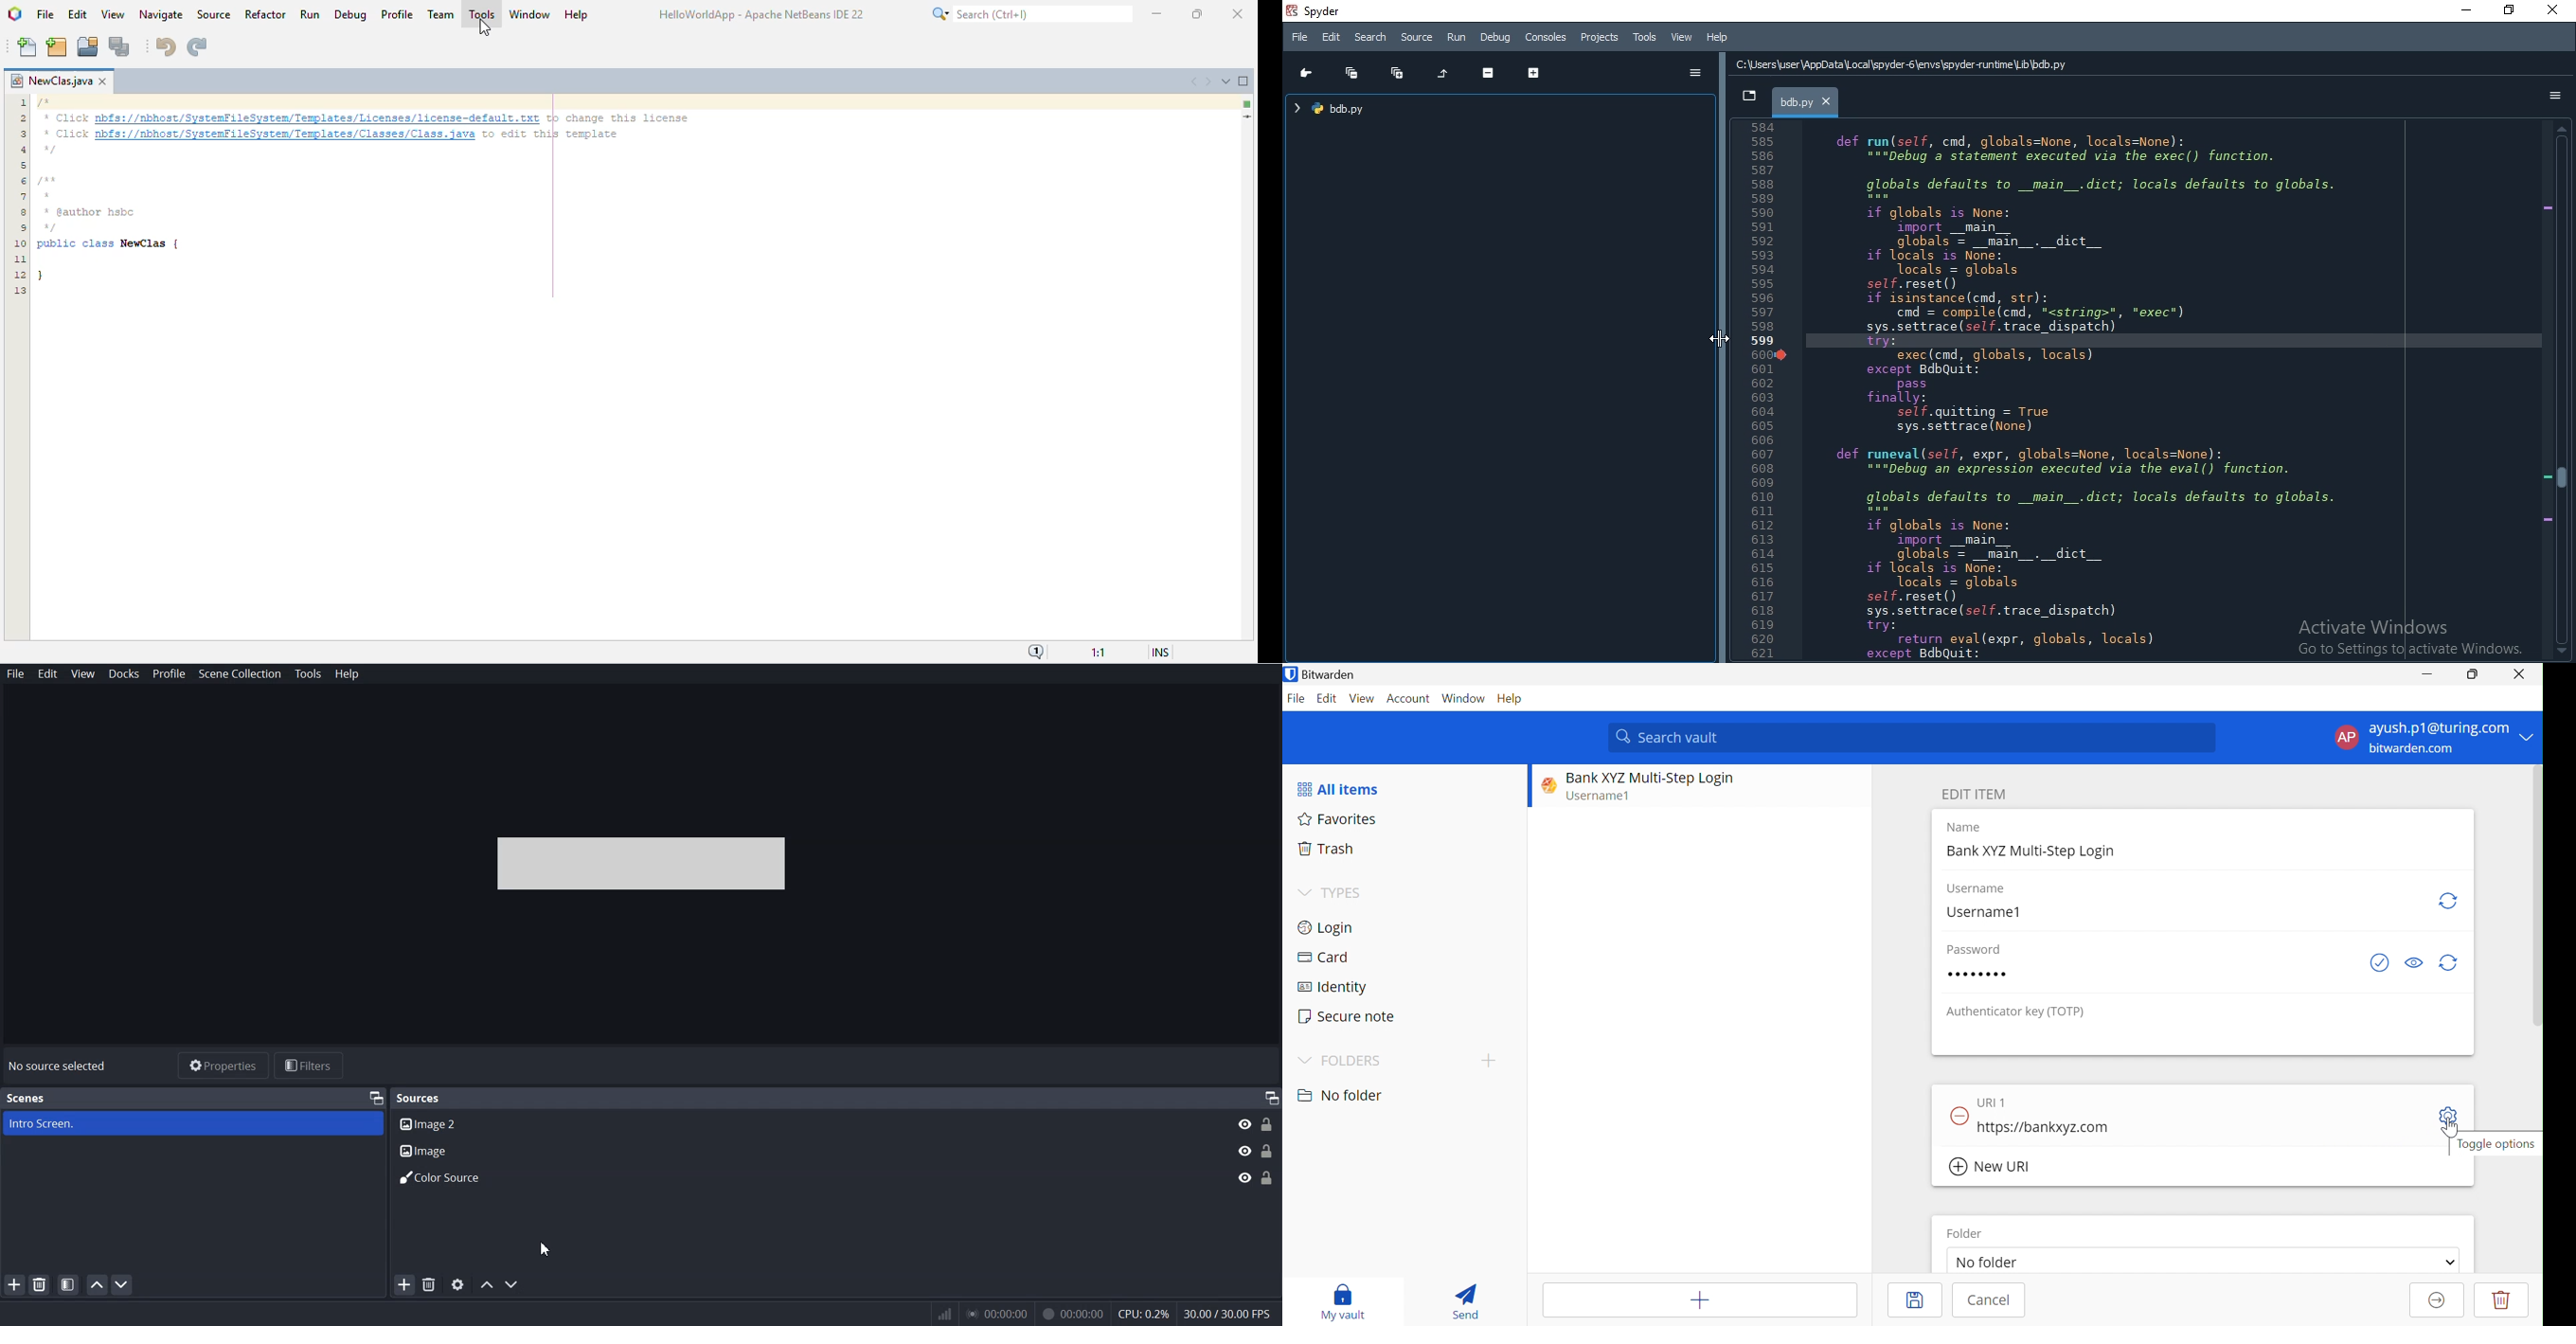 The width and height of the screenshot is (2576, 1344). What do you see at coordinates (1416, 38) in the screenshot?
I see `Source` at bounding box center [1416, 38].